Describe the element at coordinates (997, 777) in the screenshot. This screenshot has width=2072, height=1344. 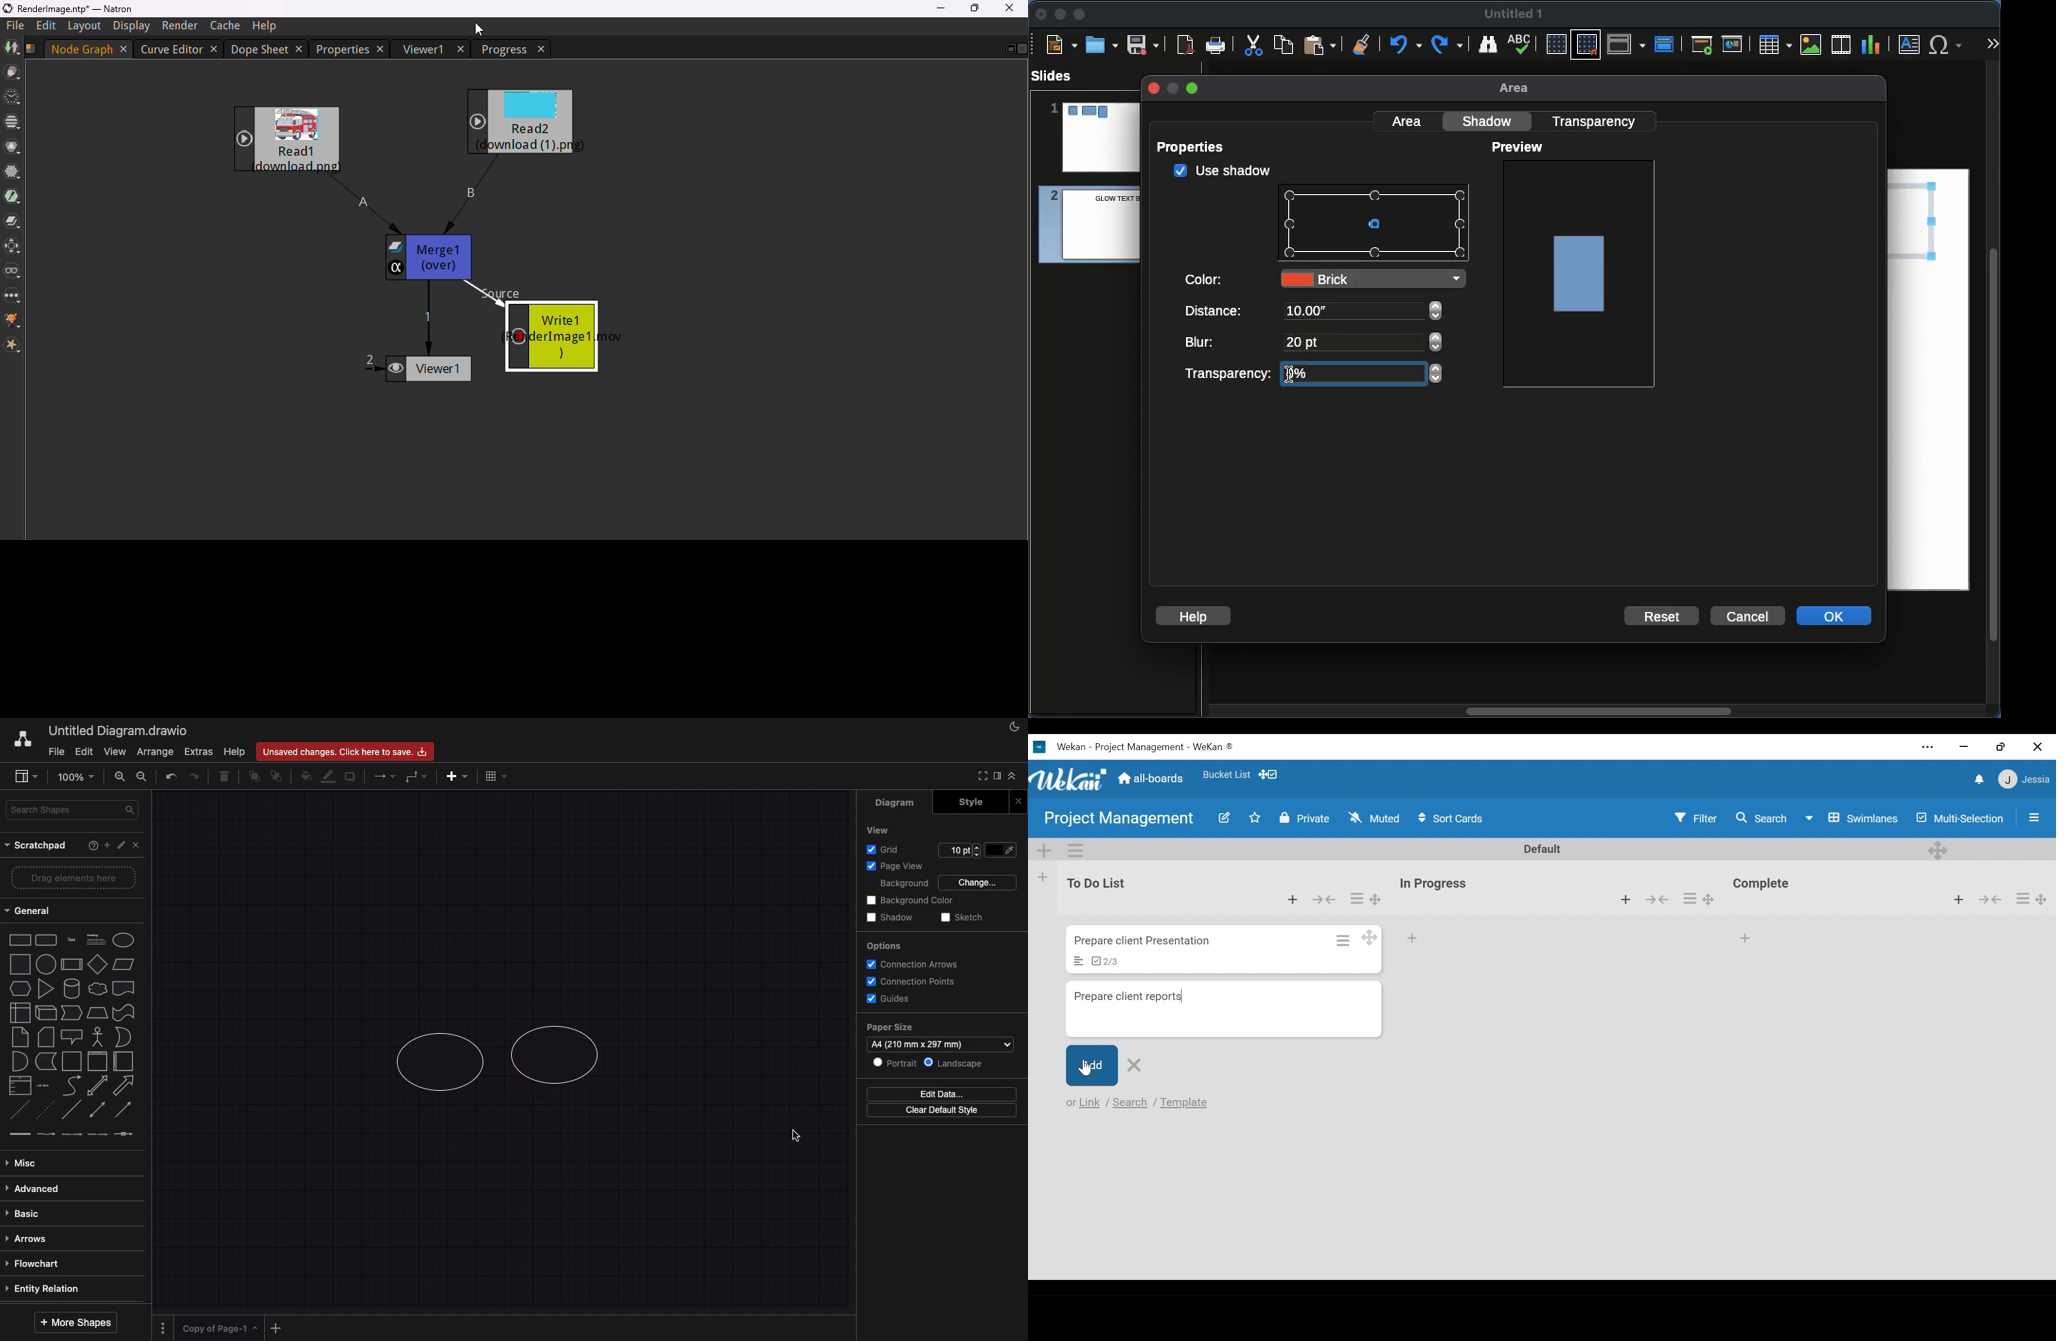
I see `format` at that location.